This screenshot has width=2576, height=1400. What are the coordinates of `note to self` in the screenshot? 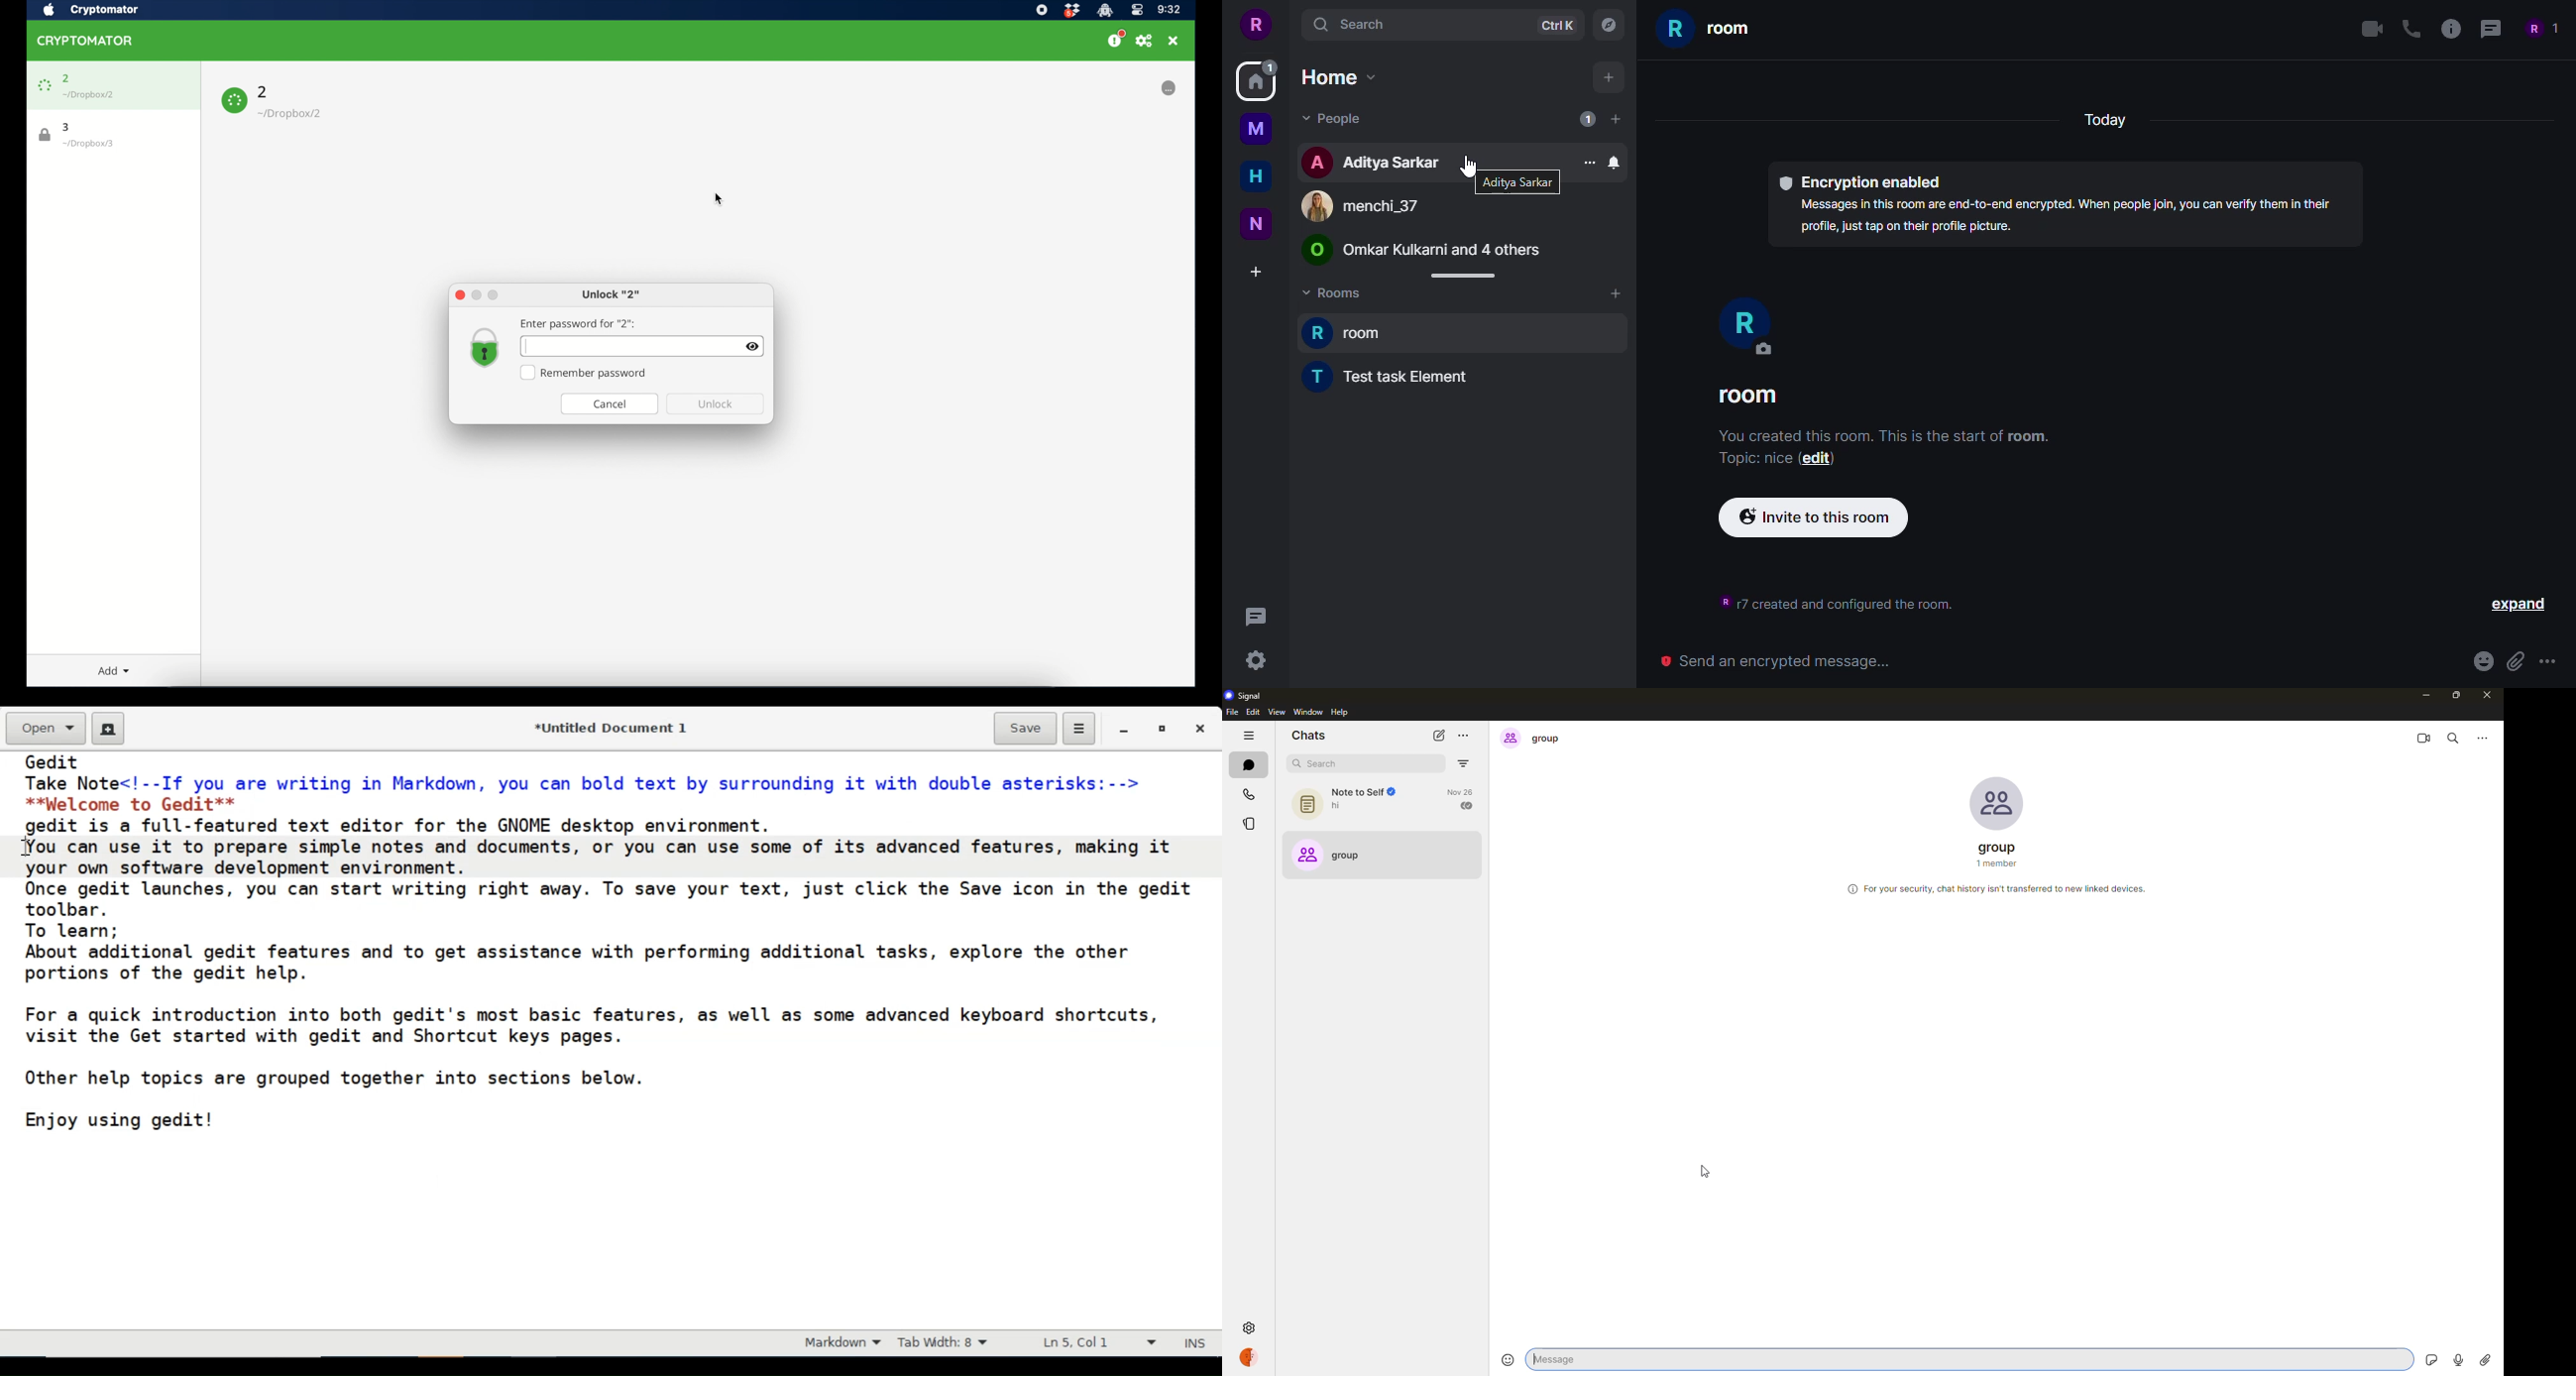 It's located at (1384, 802).